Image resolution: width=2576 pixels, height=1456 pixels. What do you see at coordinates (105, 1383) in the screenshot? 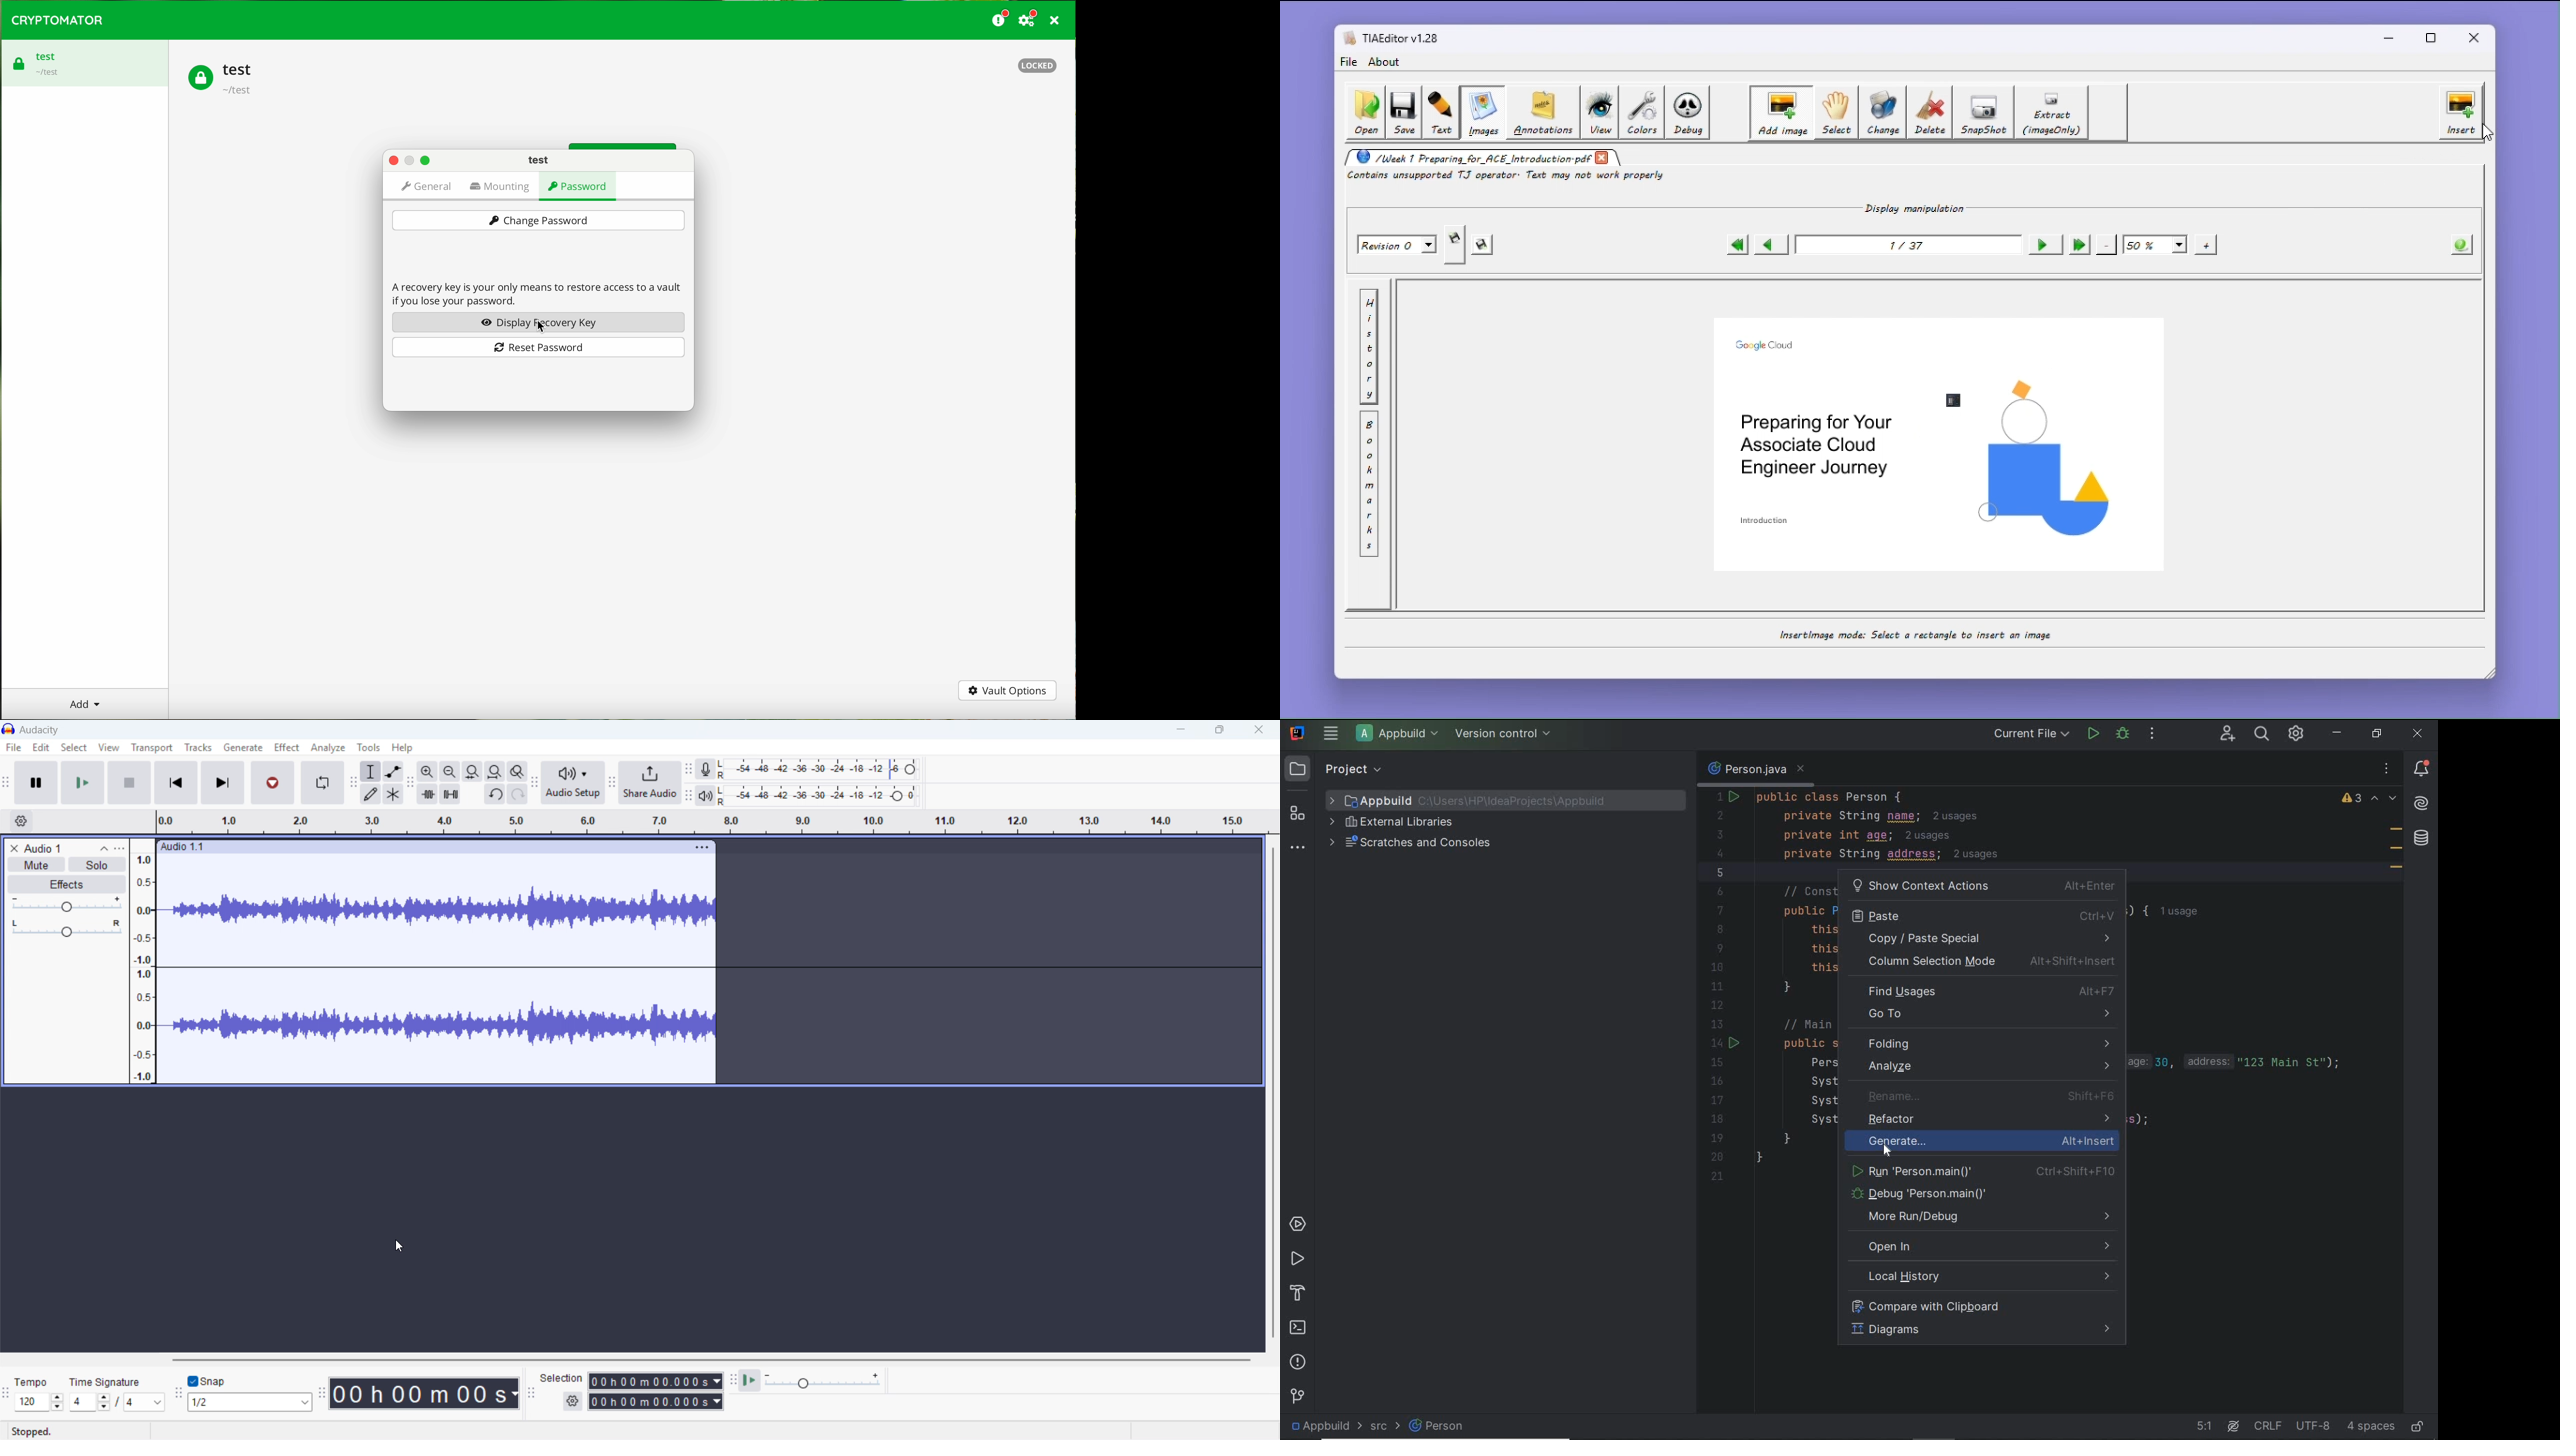
I see `time signature` at bounding box center [105, 1383].